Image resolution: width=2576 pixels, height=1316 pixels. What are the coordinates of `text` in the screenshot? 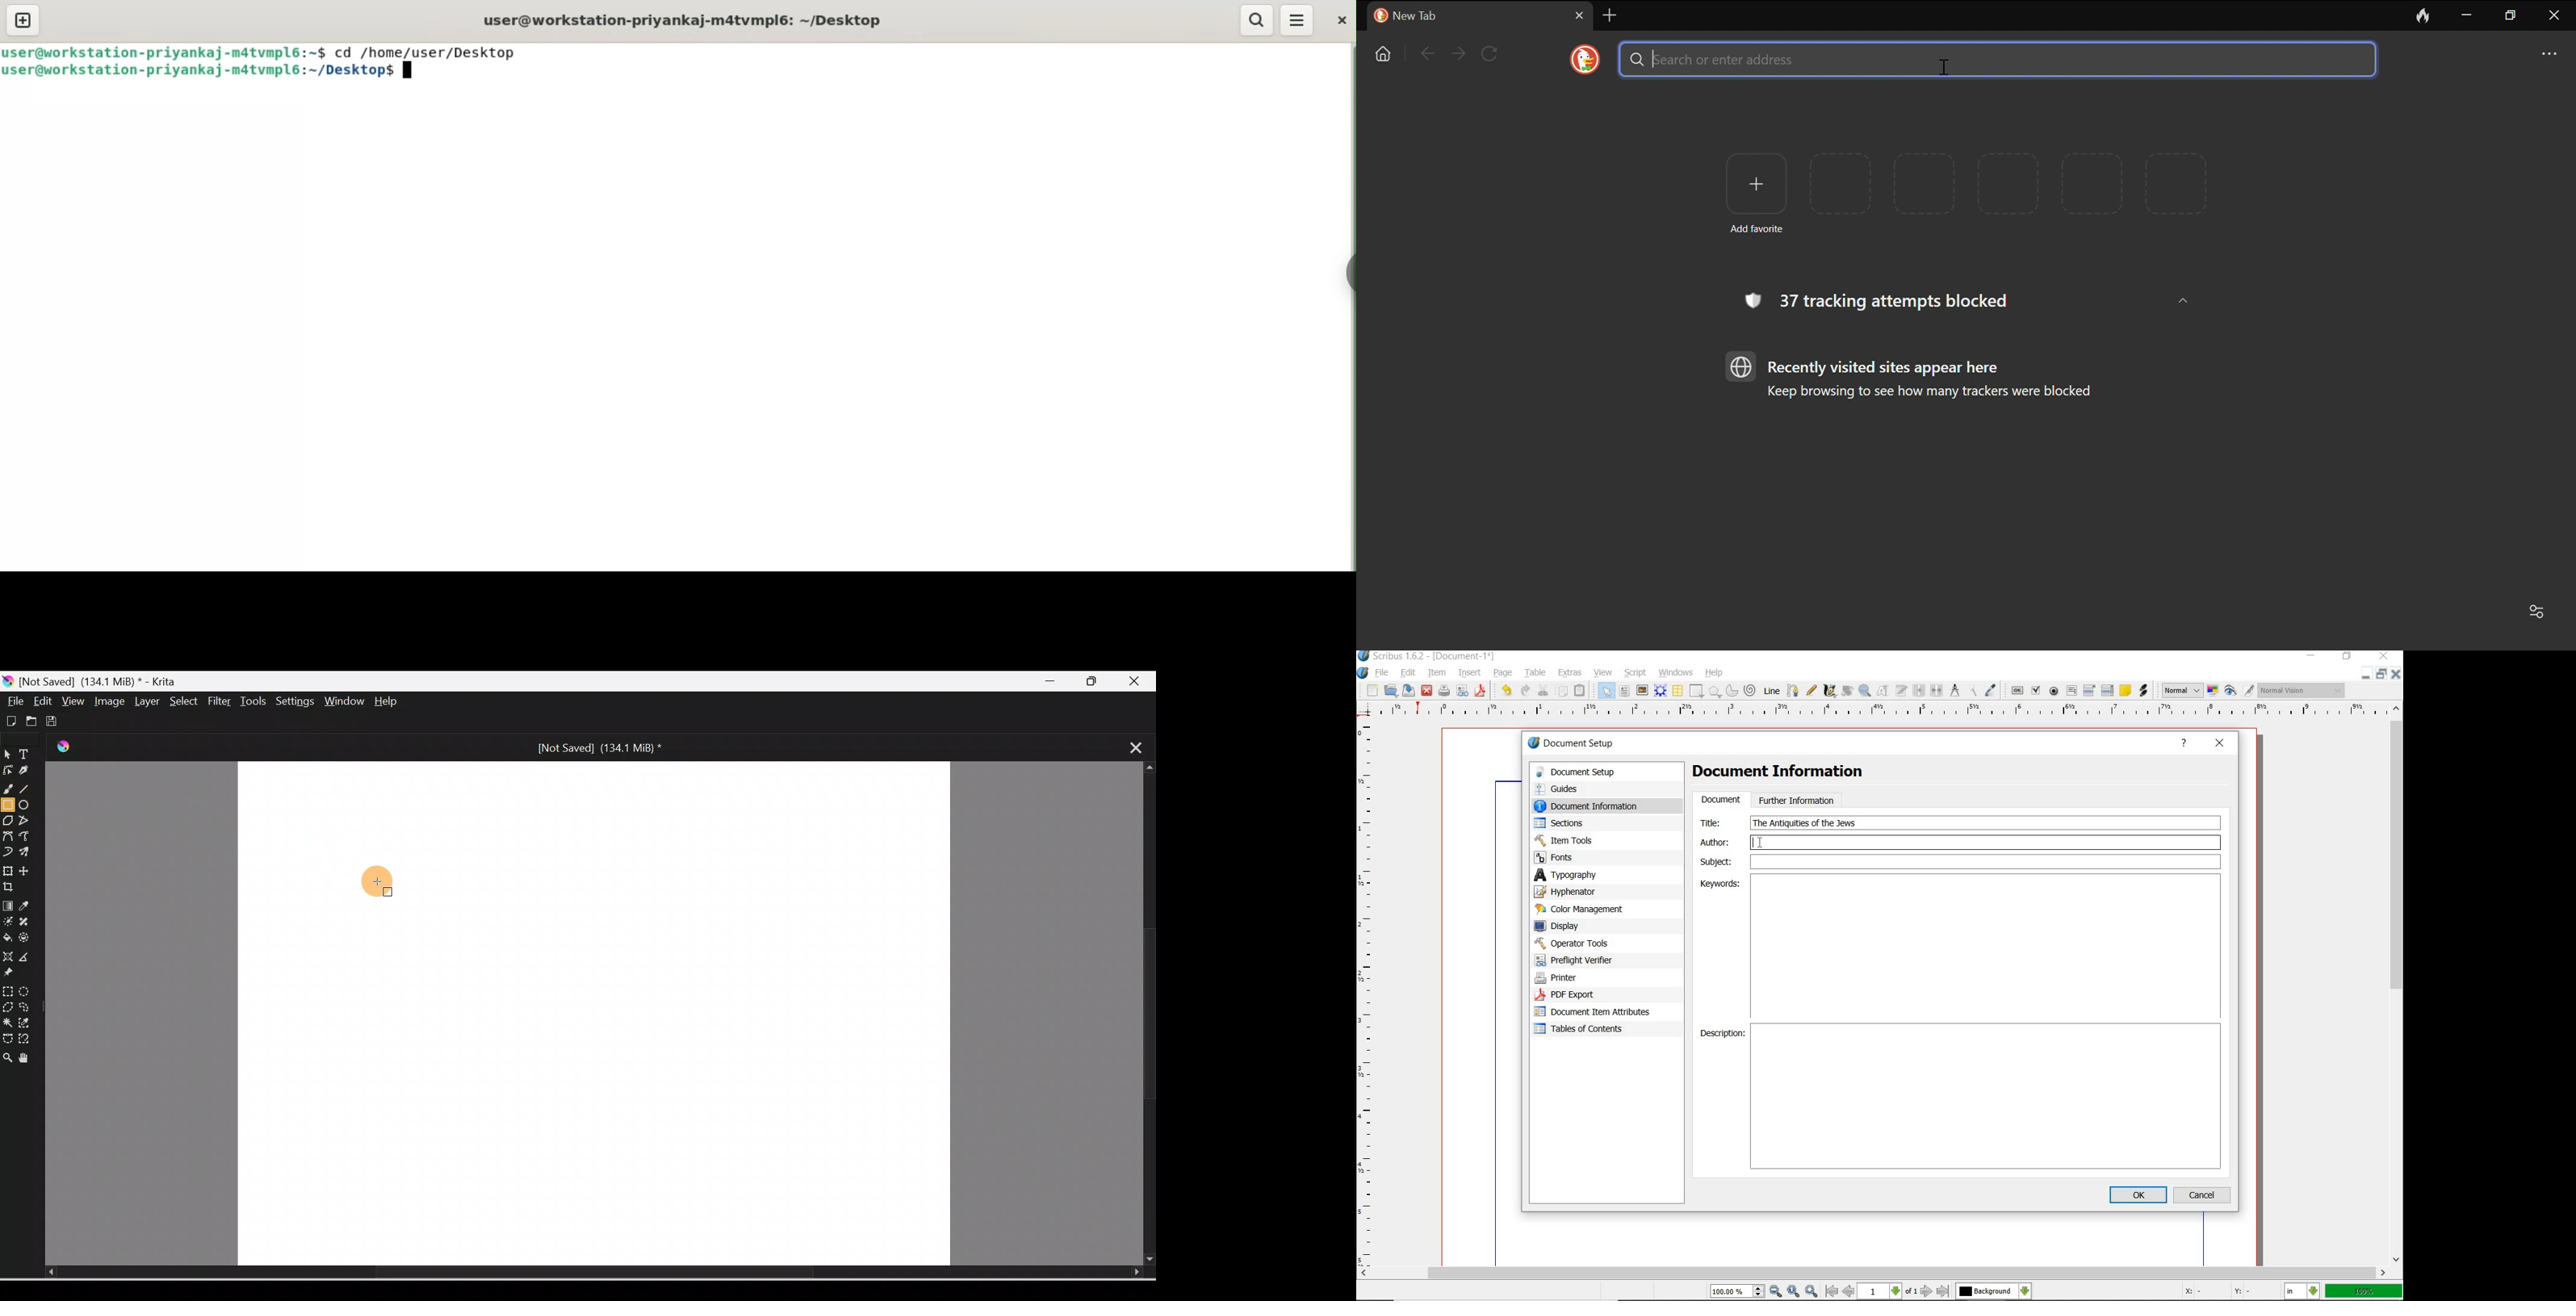 It's located at (1804, 823).